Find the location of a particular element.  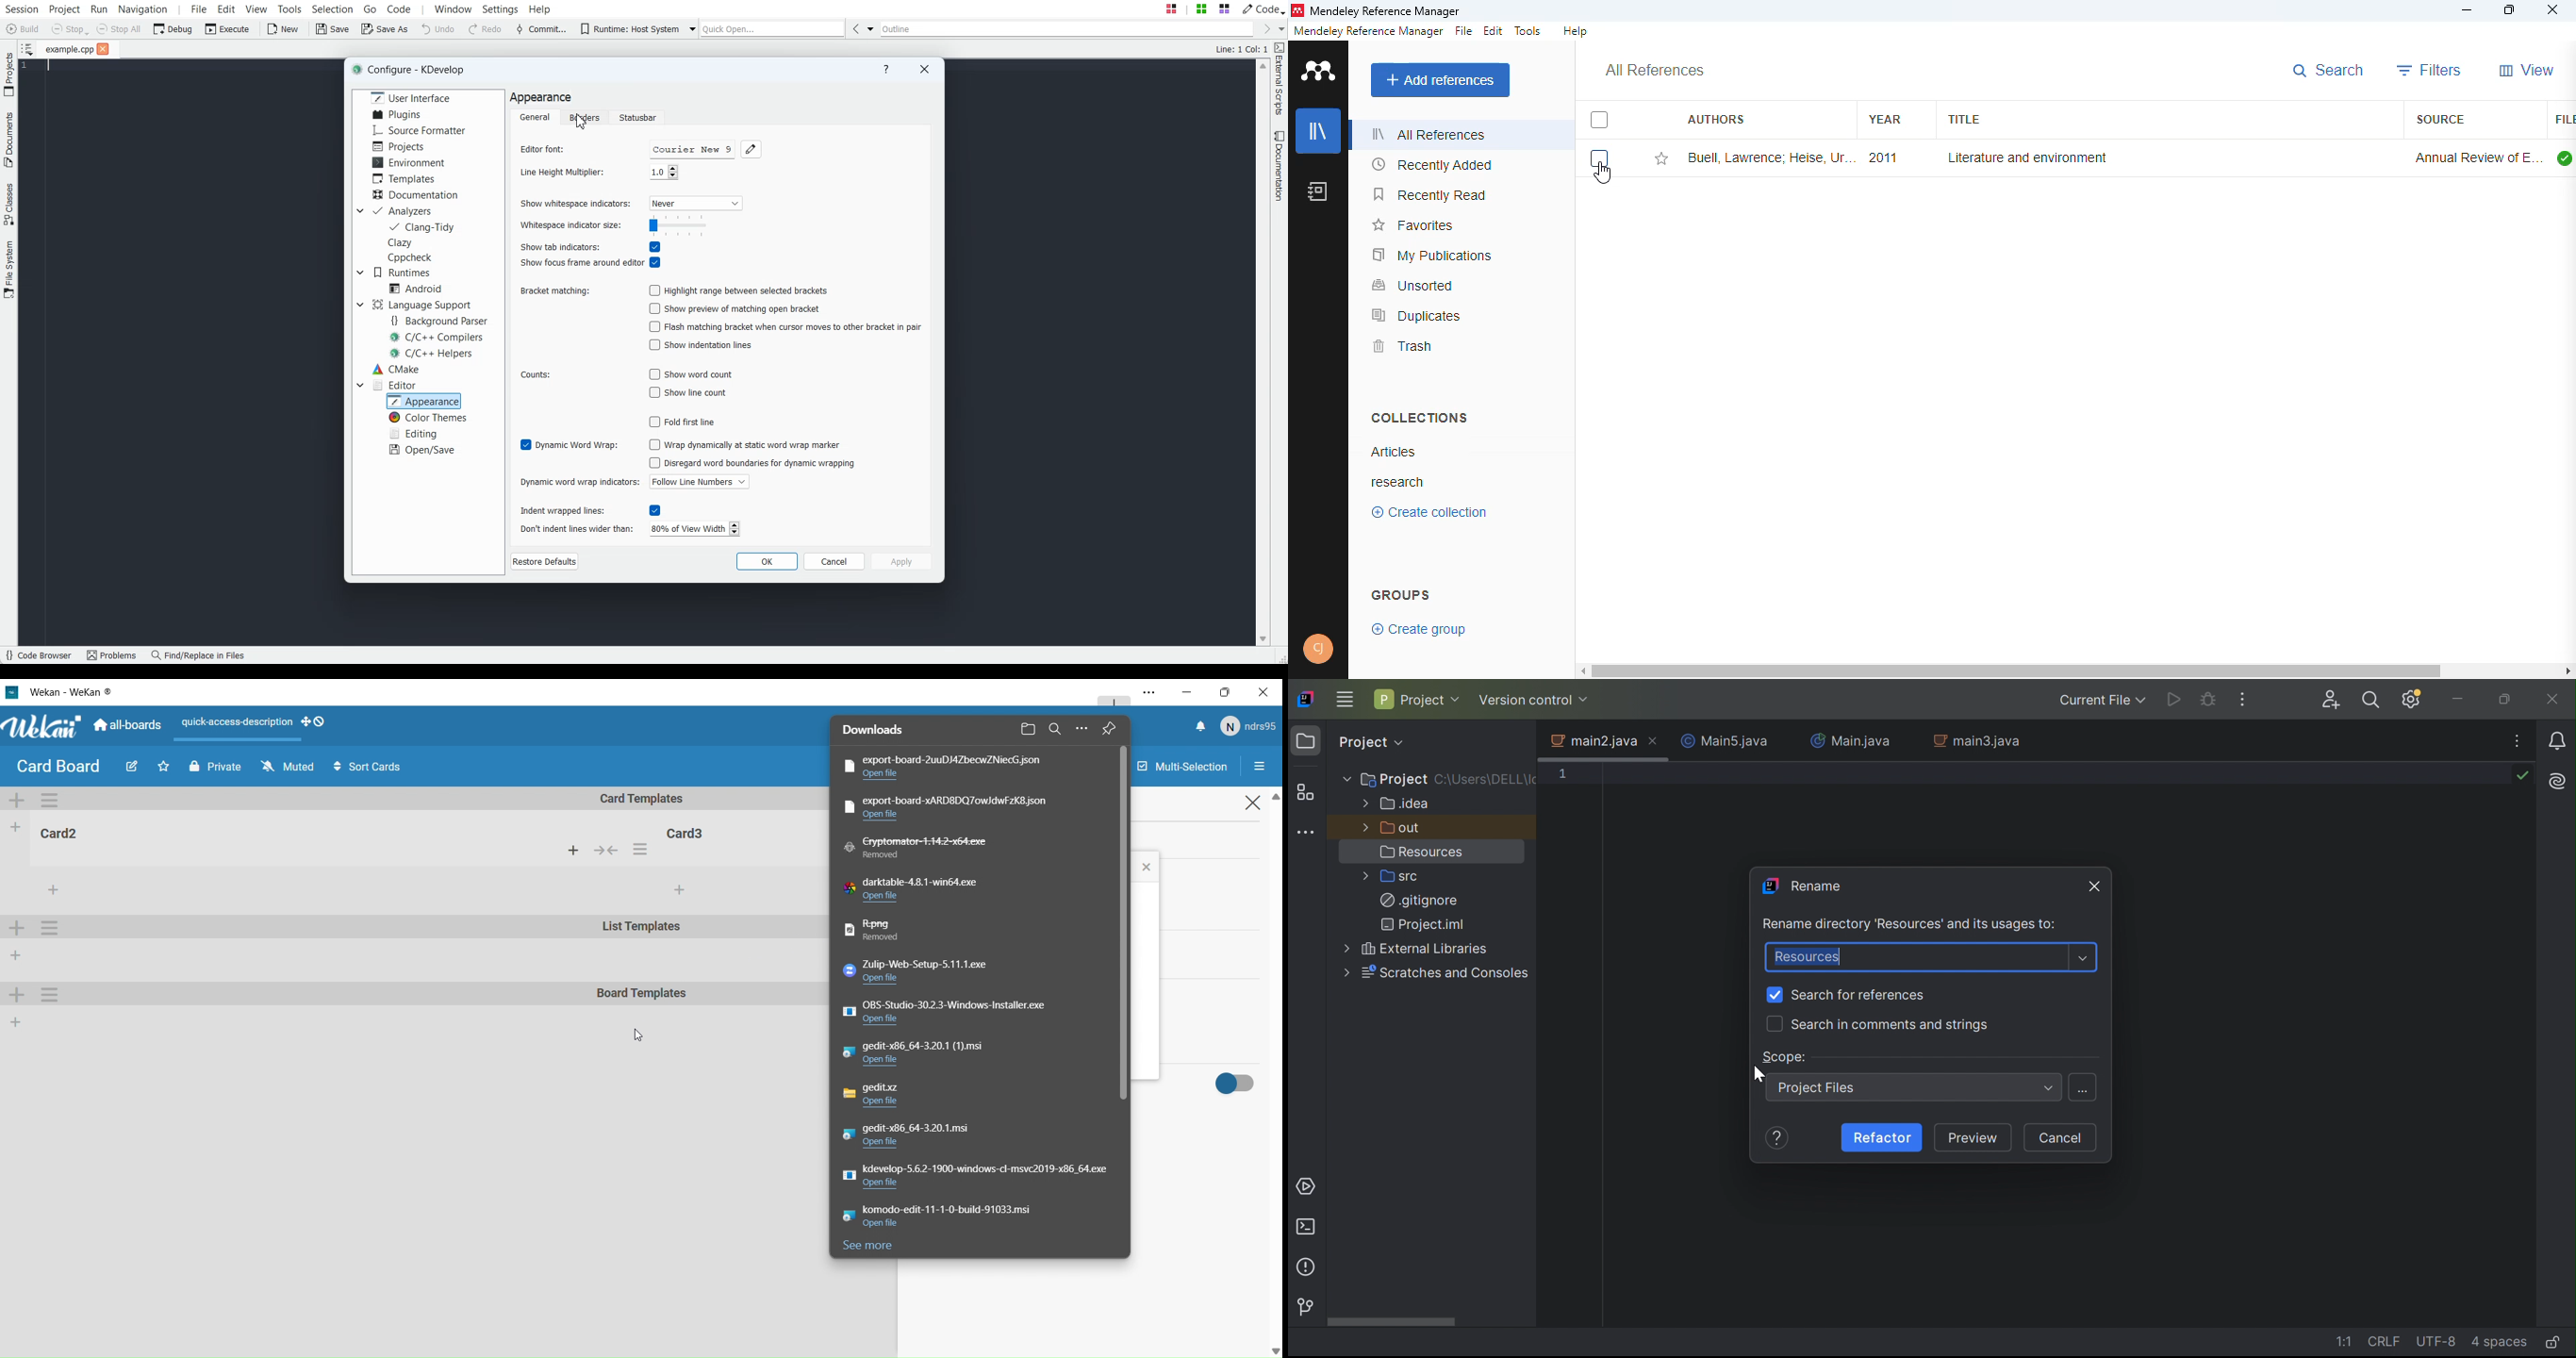

Settings is located at coordinates (1266, 767).